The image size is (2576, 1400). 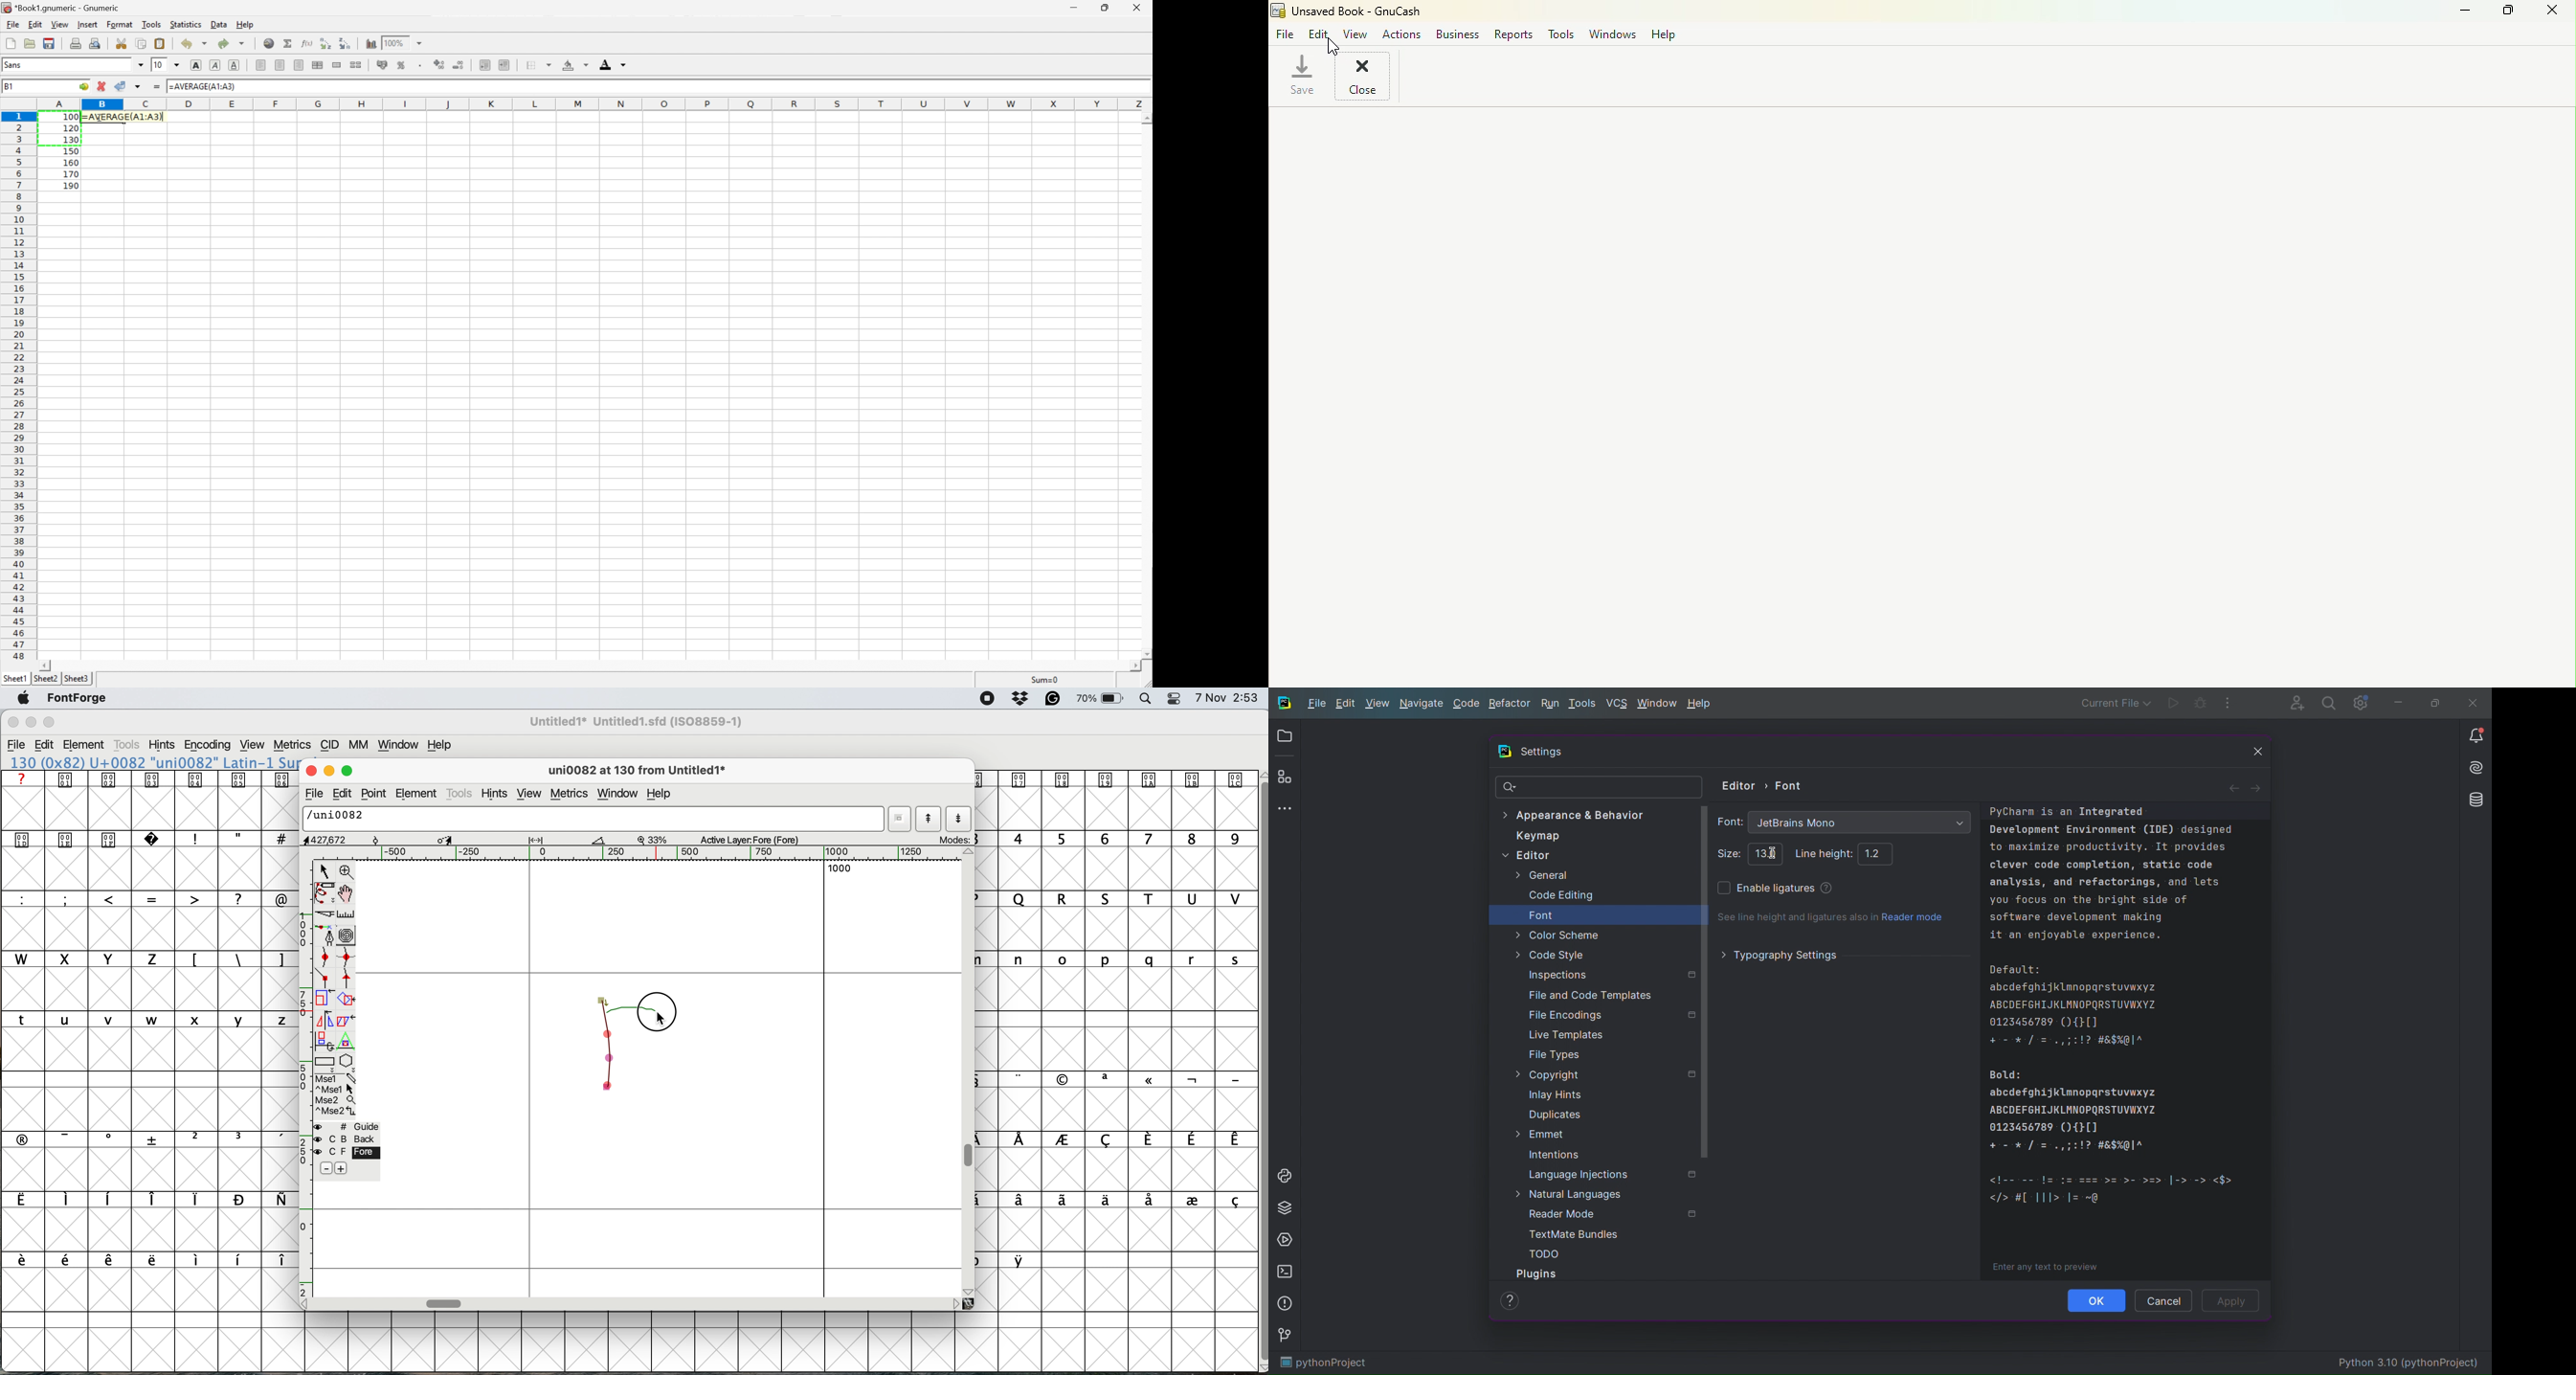 What do you see at coordinates (19, 745) in the screenshot?
I see `file` at bounding box center [19, 745].